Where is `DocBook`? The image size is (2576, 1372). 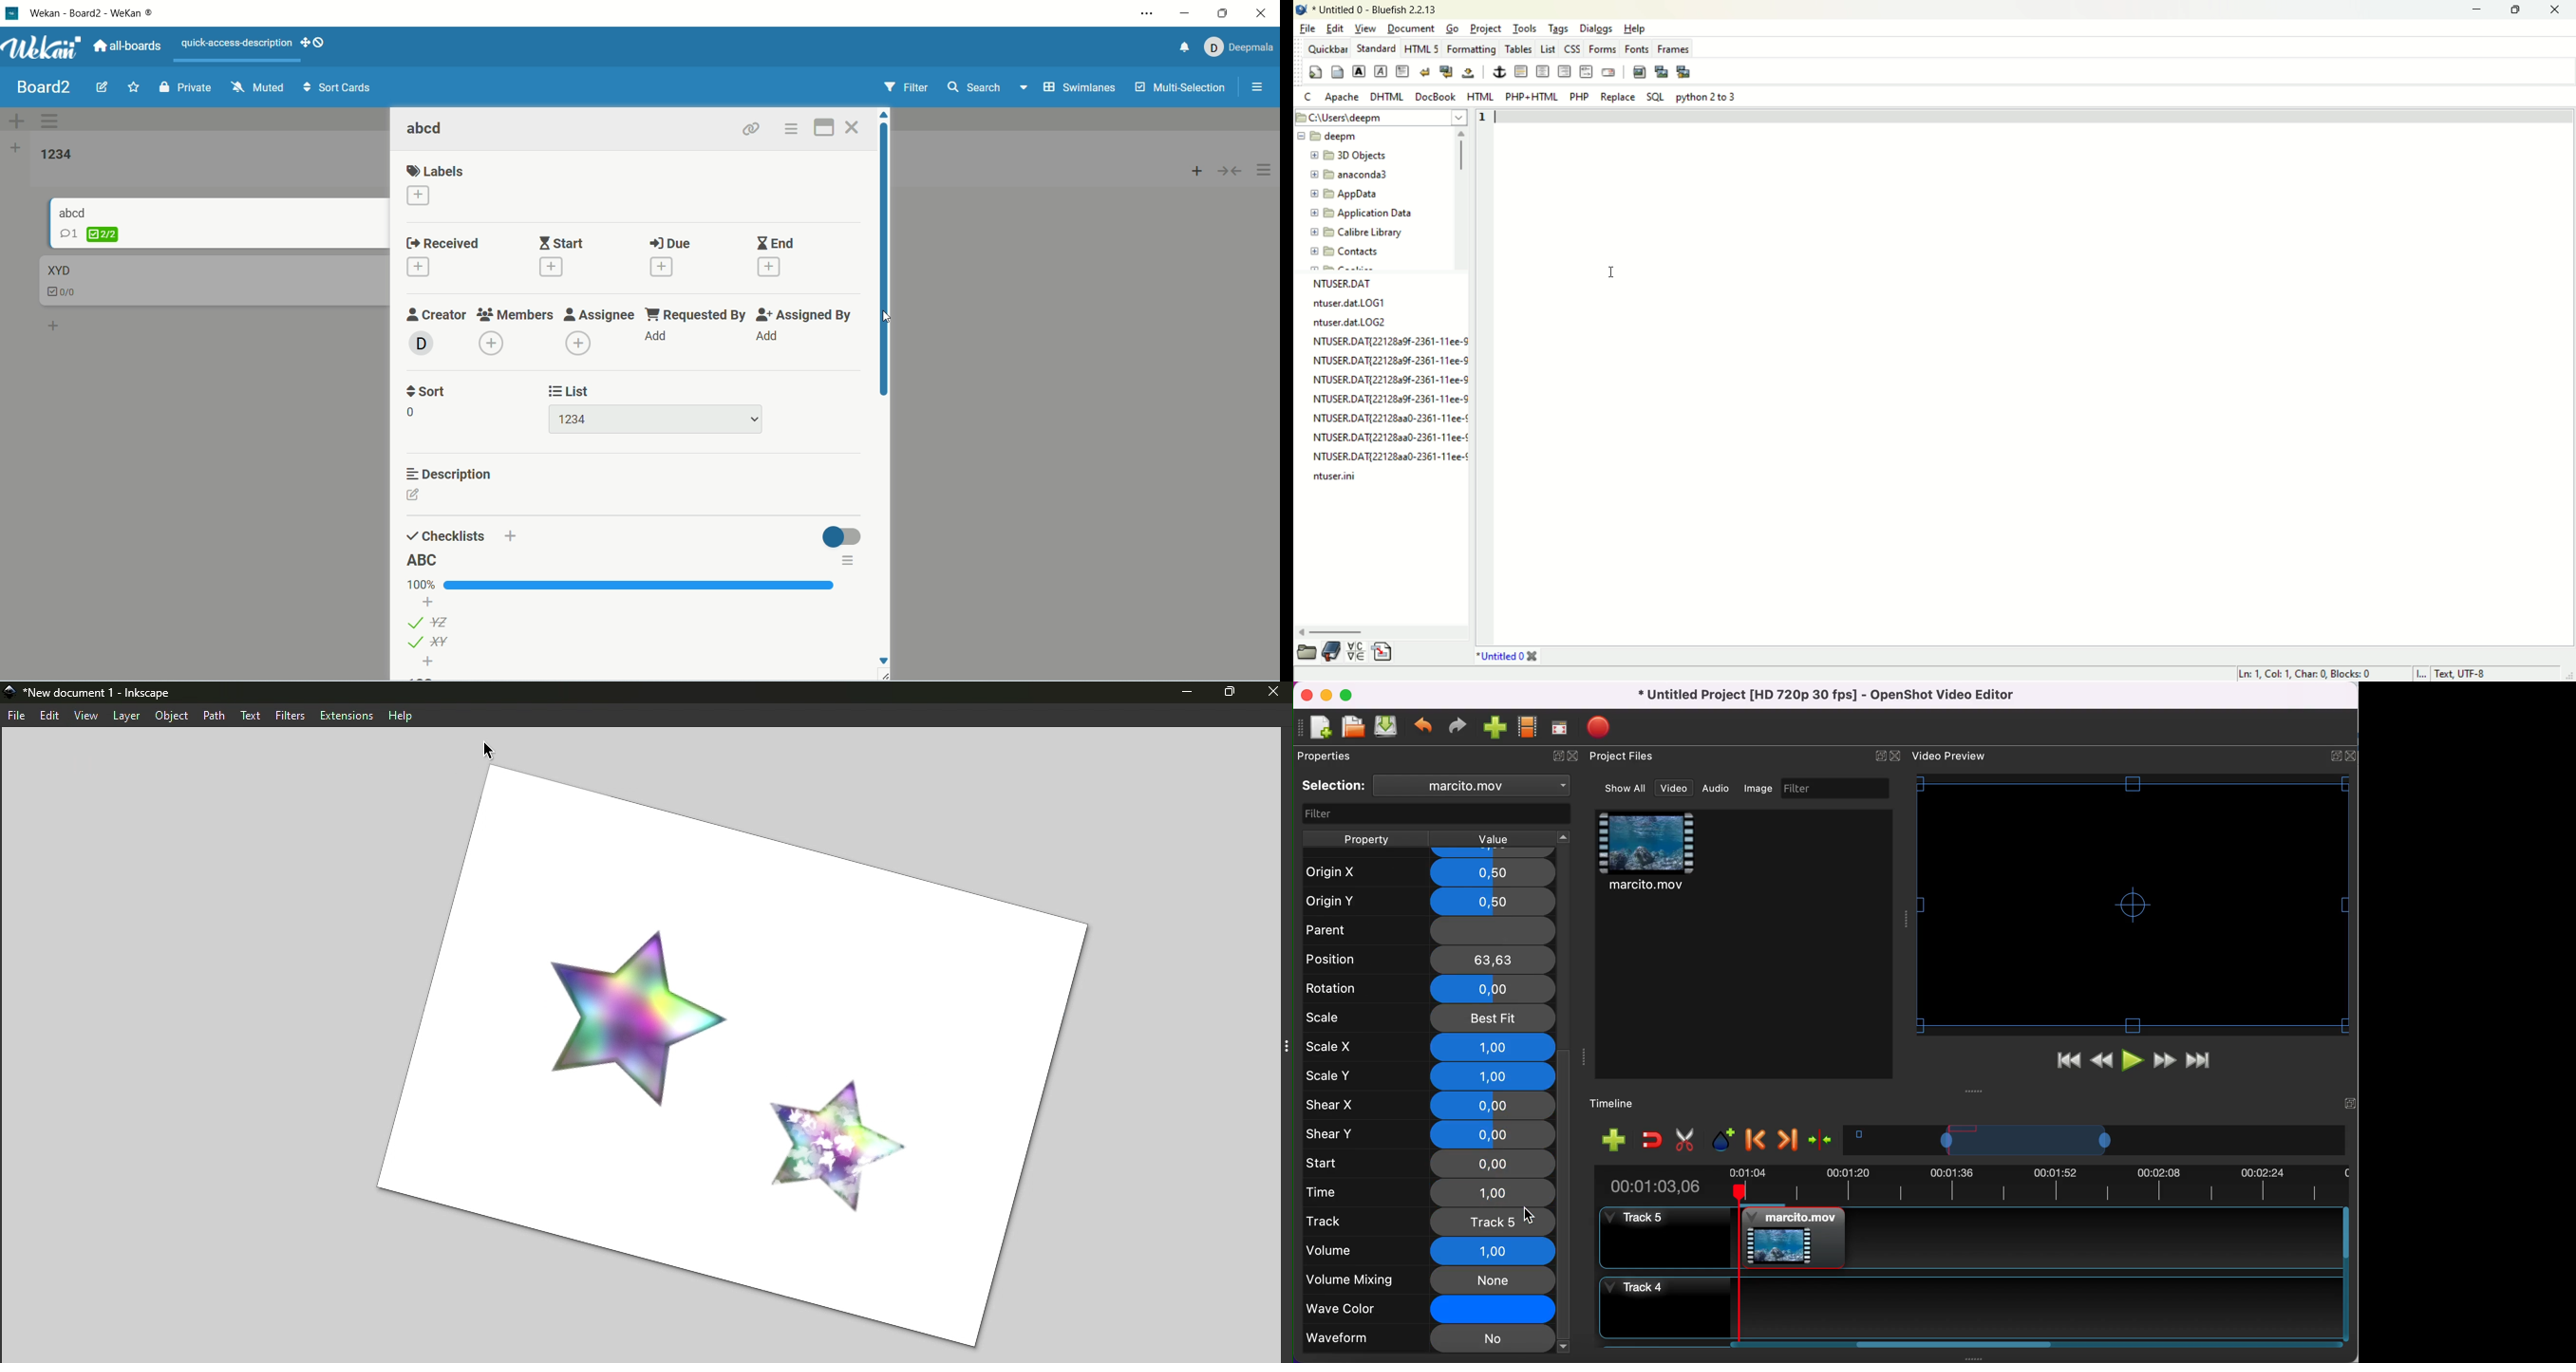
DocBook is located at coordinates (1436, 98).